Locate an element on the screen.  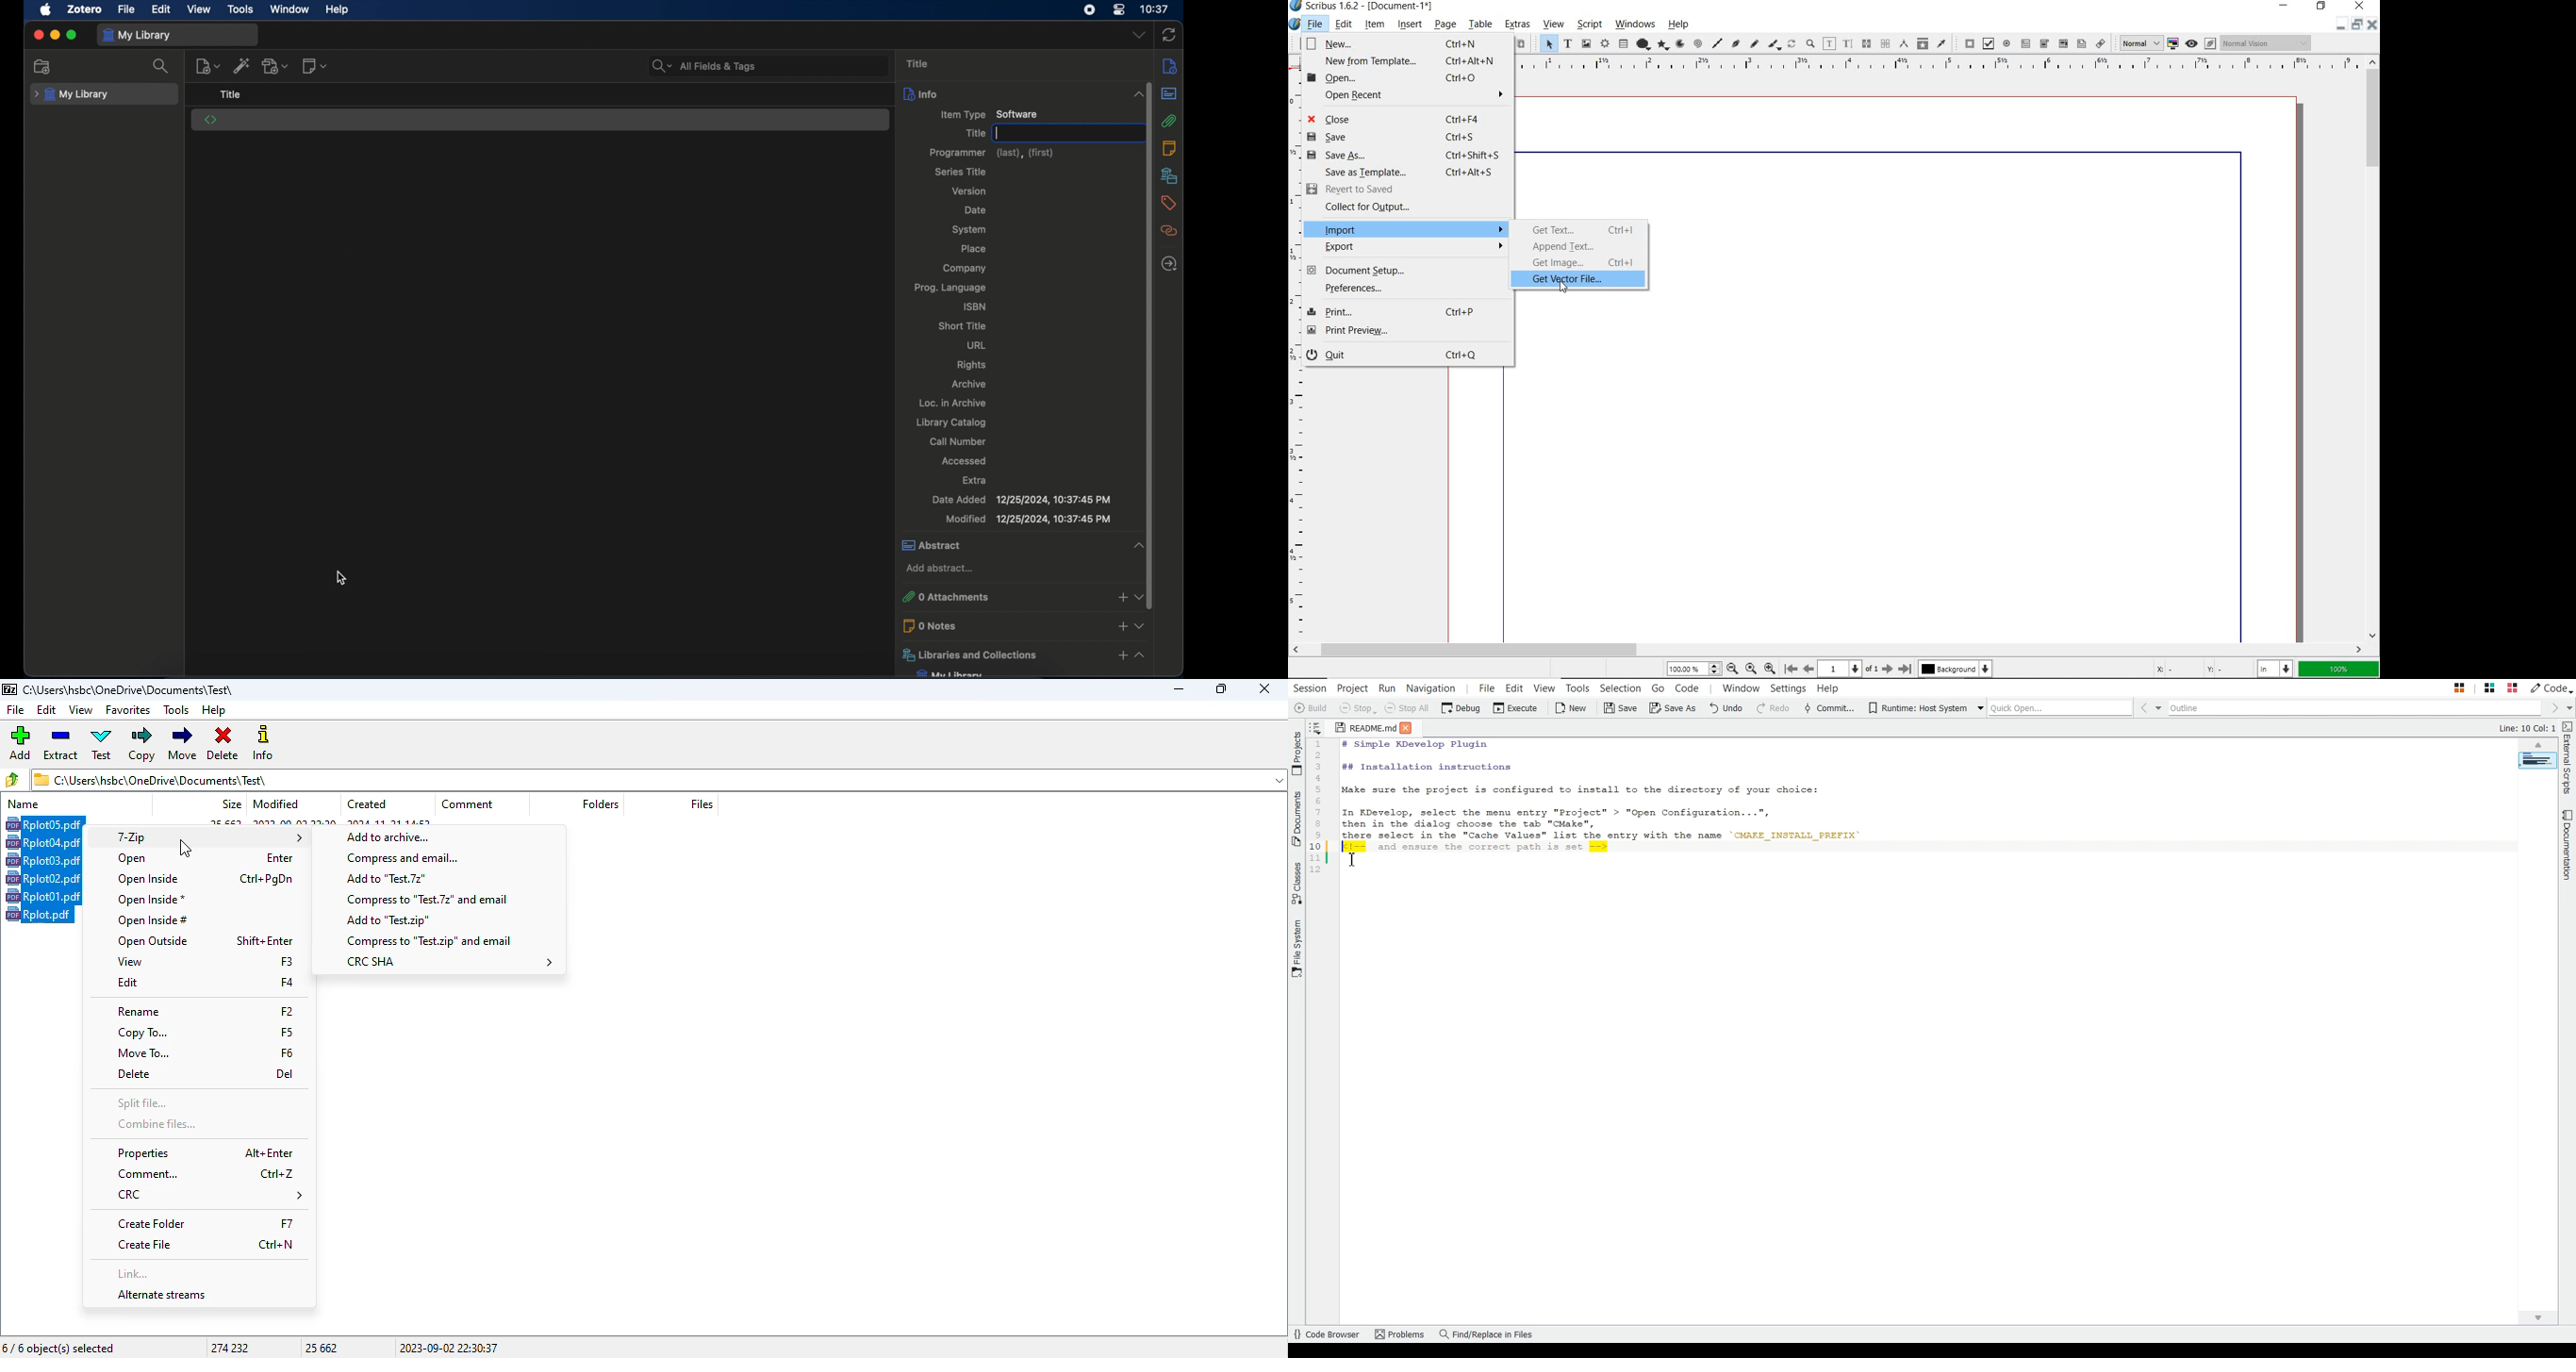
link is located at coordinates (131, 1272).